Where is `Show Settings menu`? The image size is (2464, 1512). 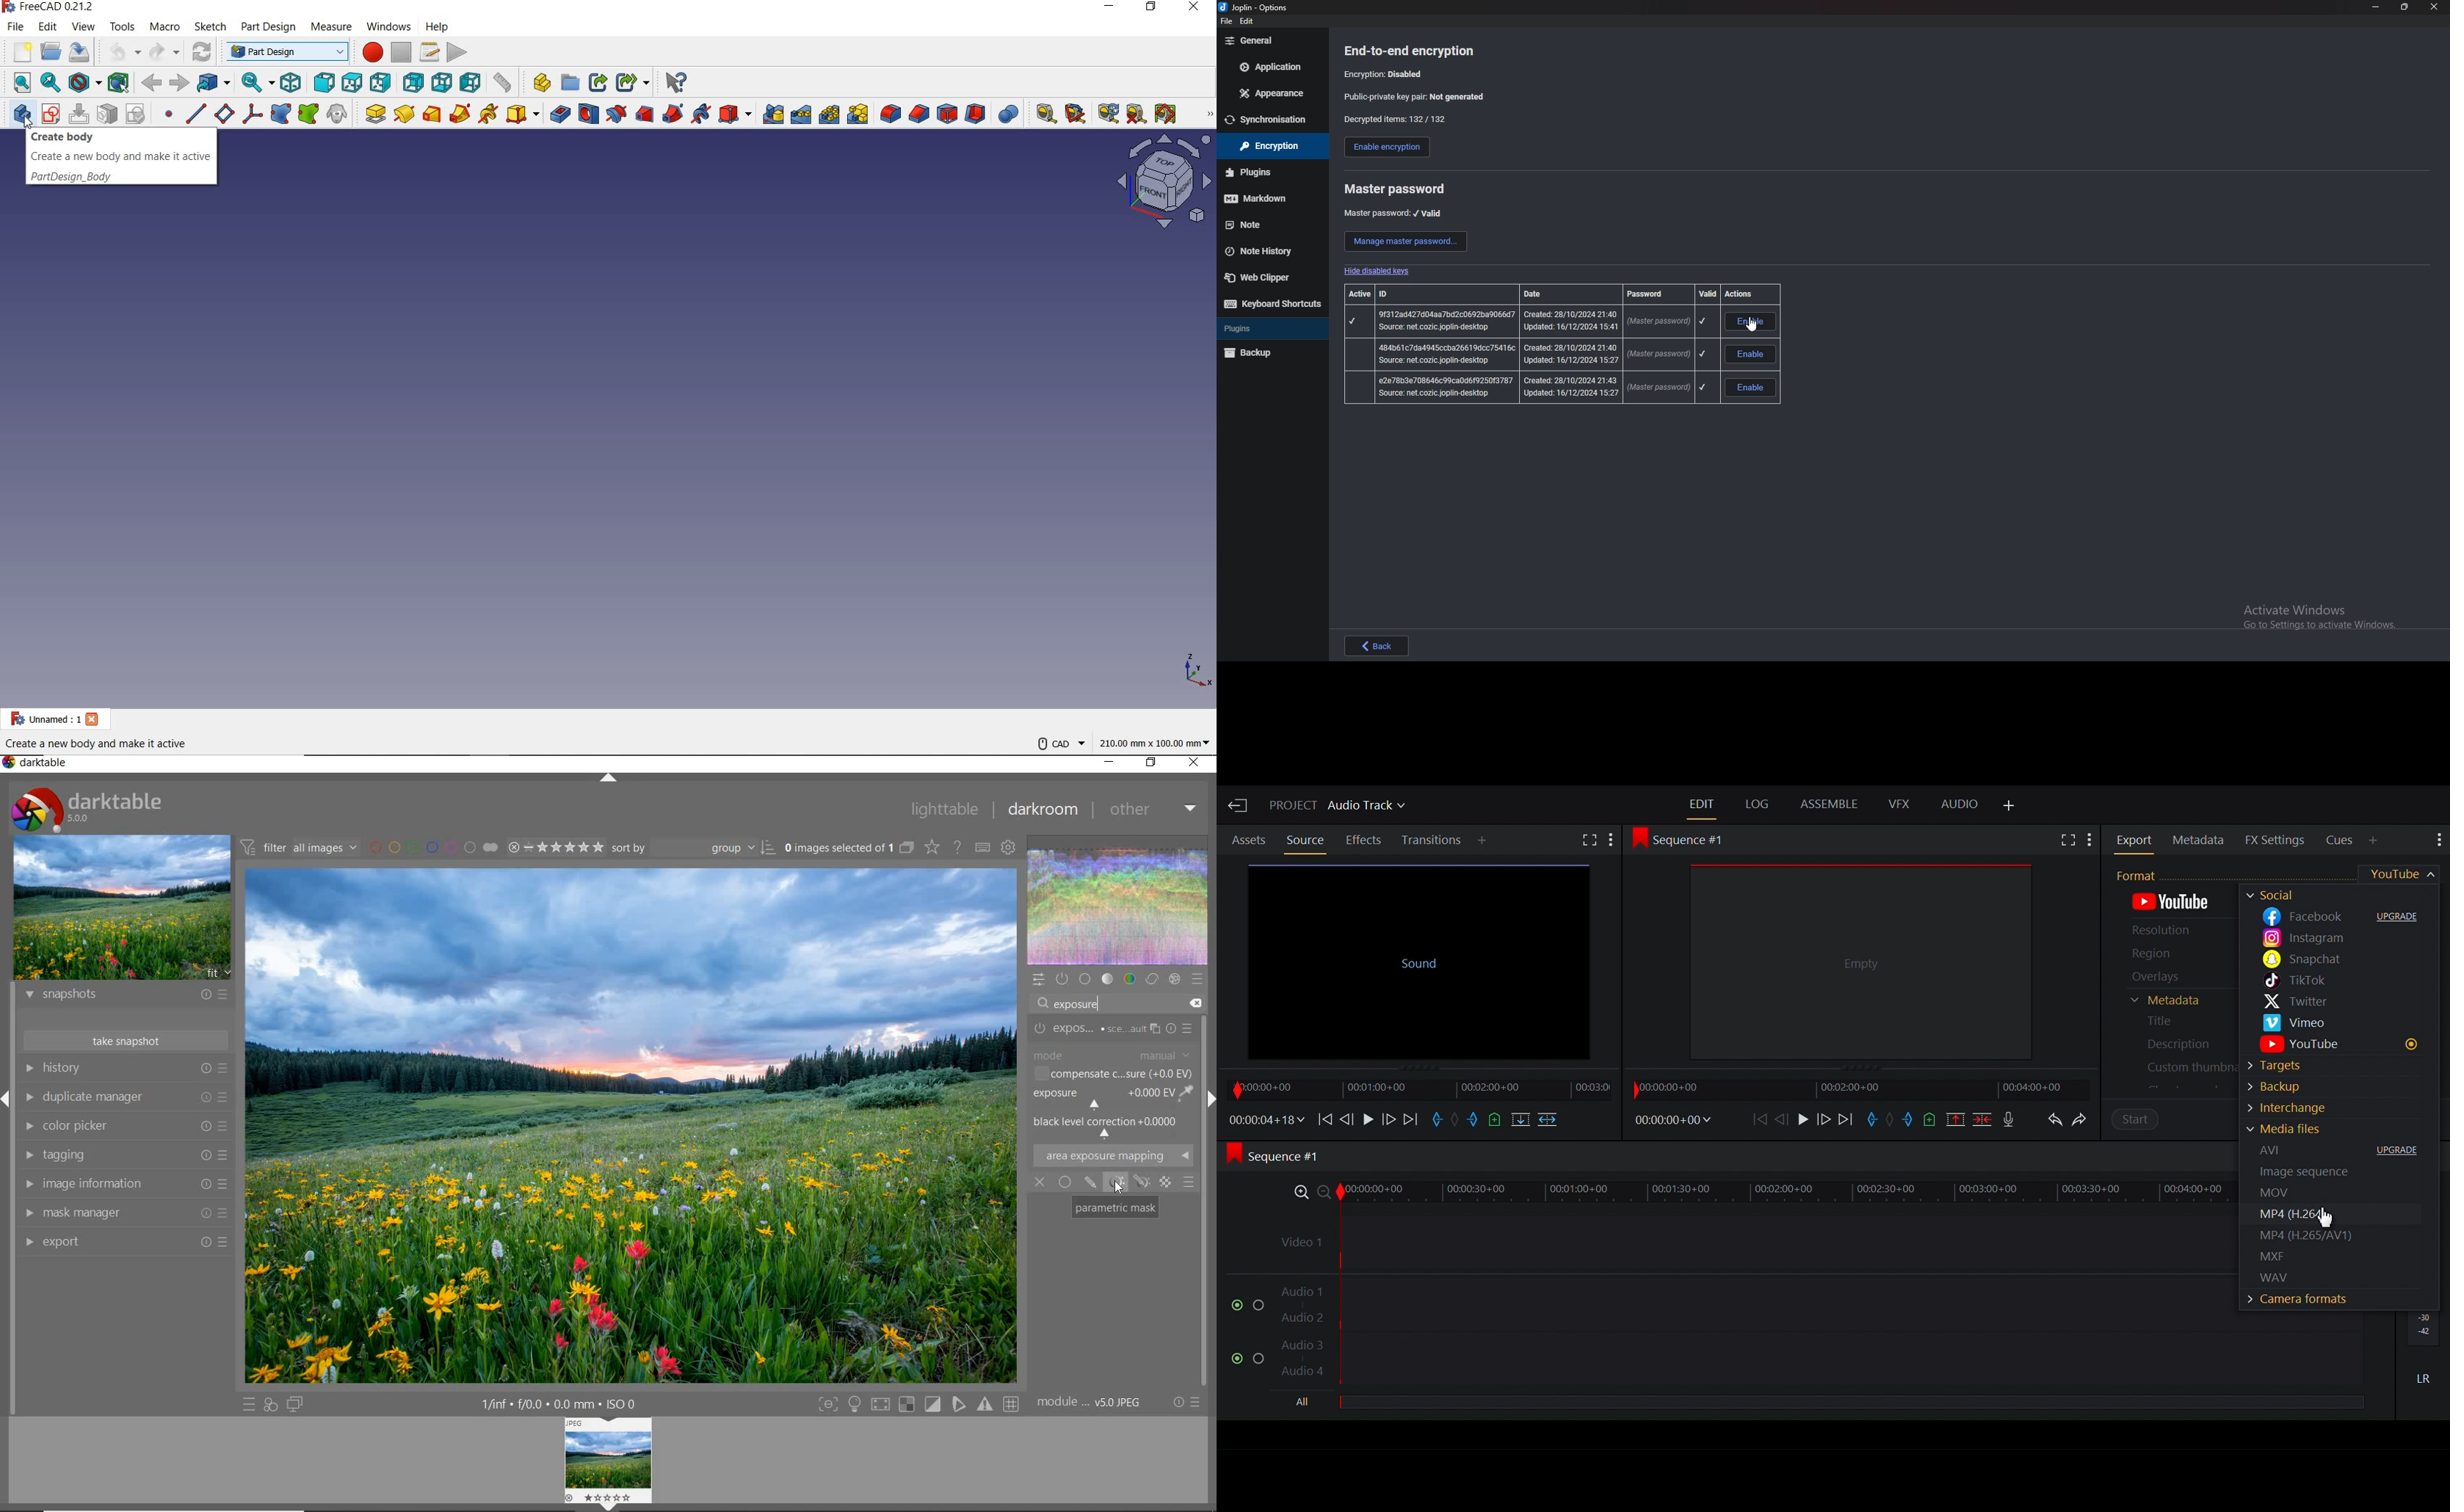 Show Settings menu is located at coordinates (2090, 841).